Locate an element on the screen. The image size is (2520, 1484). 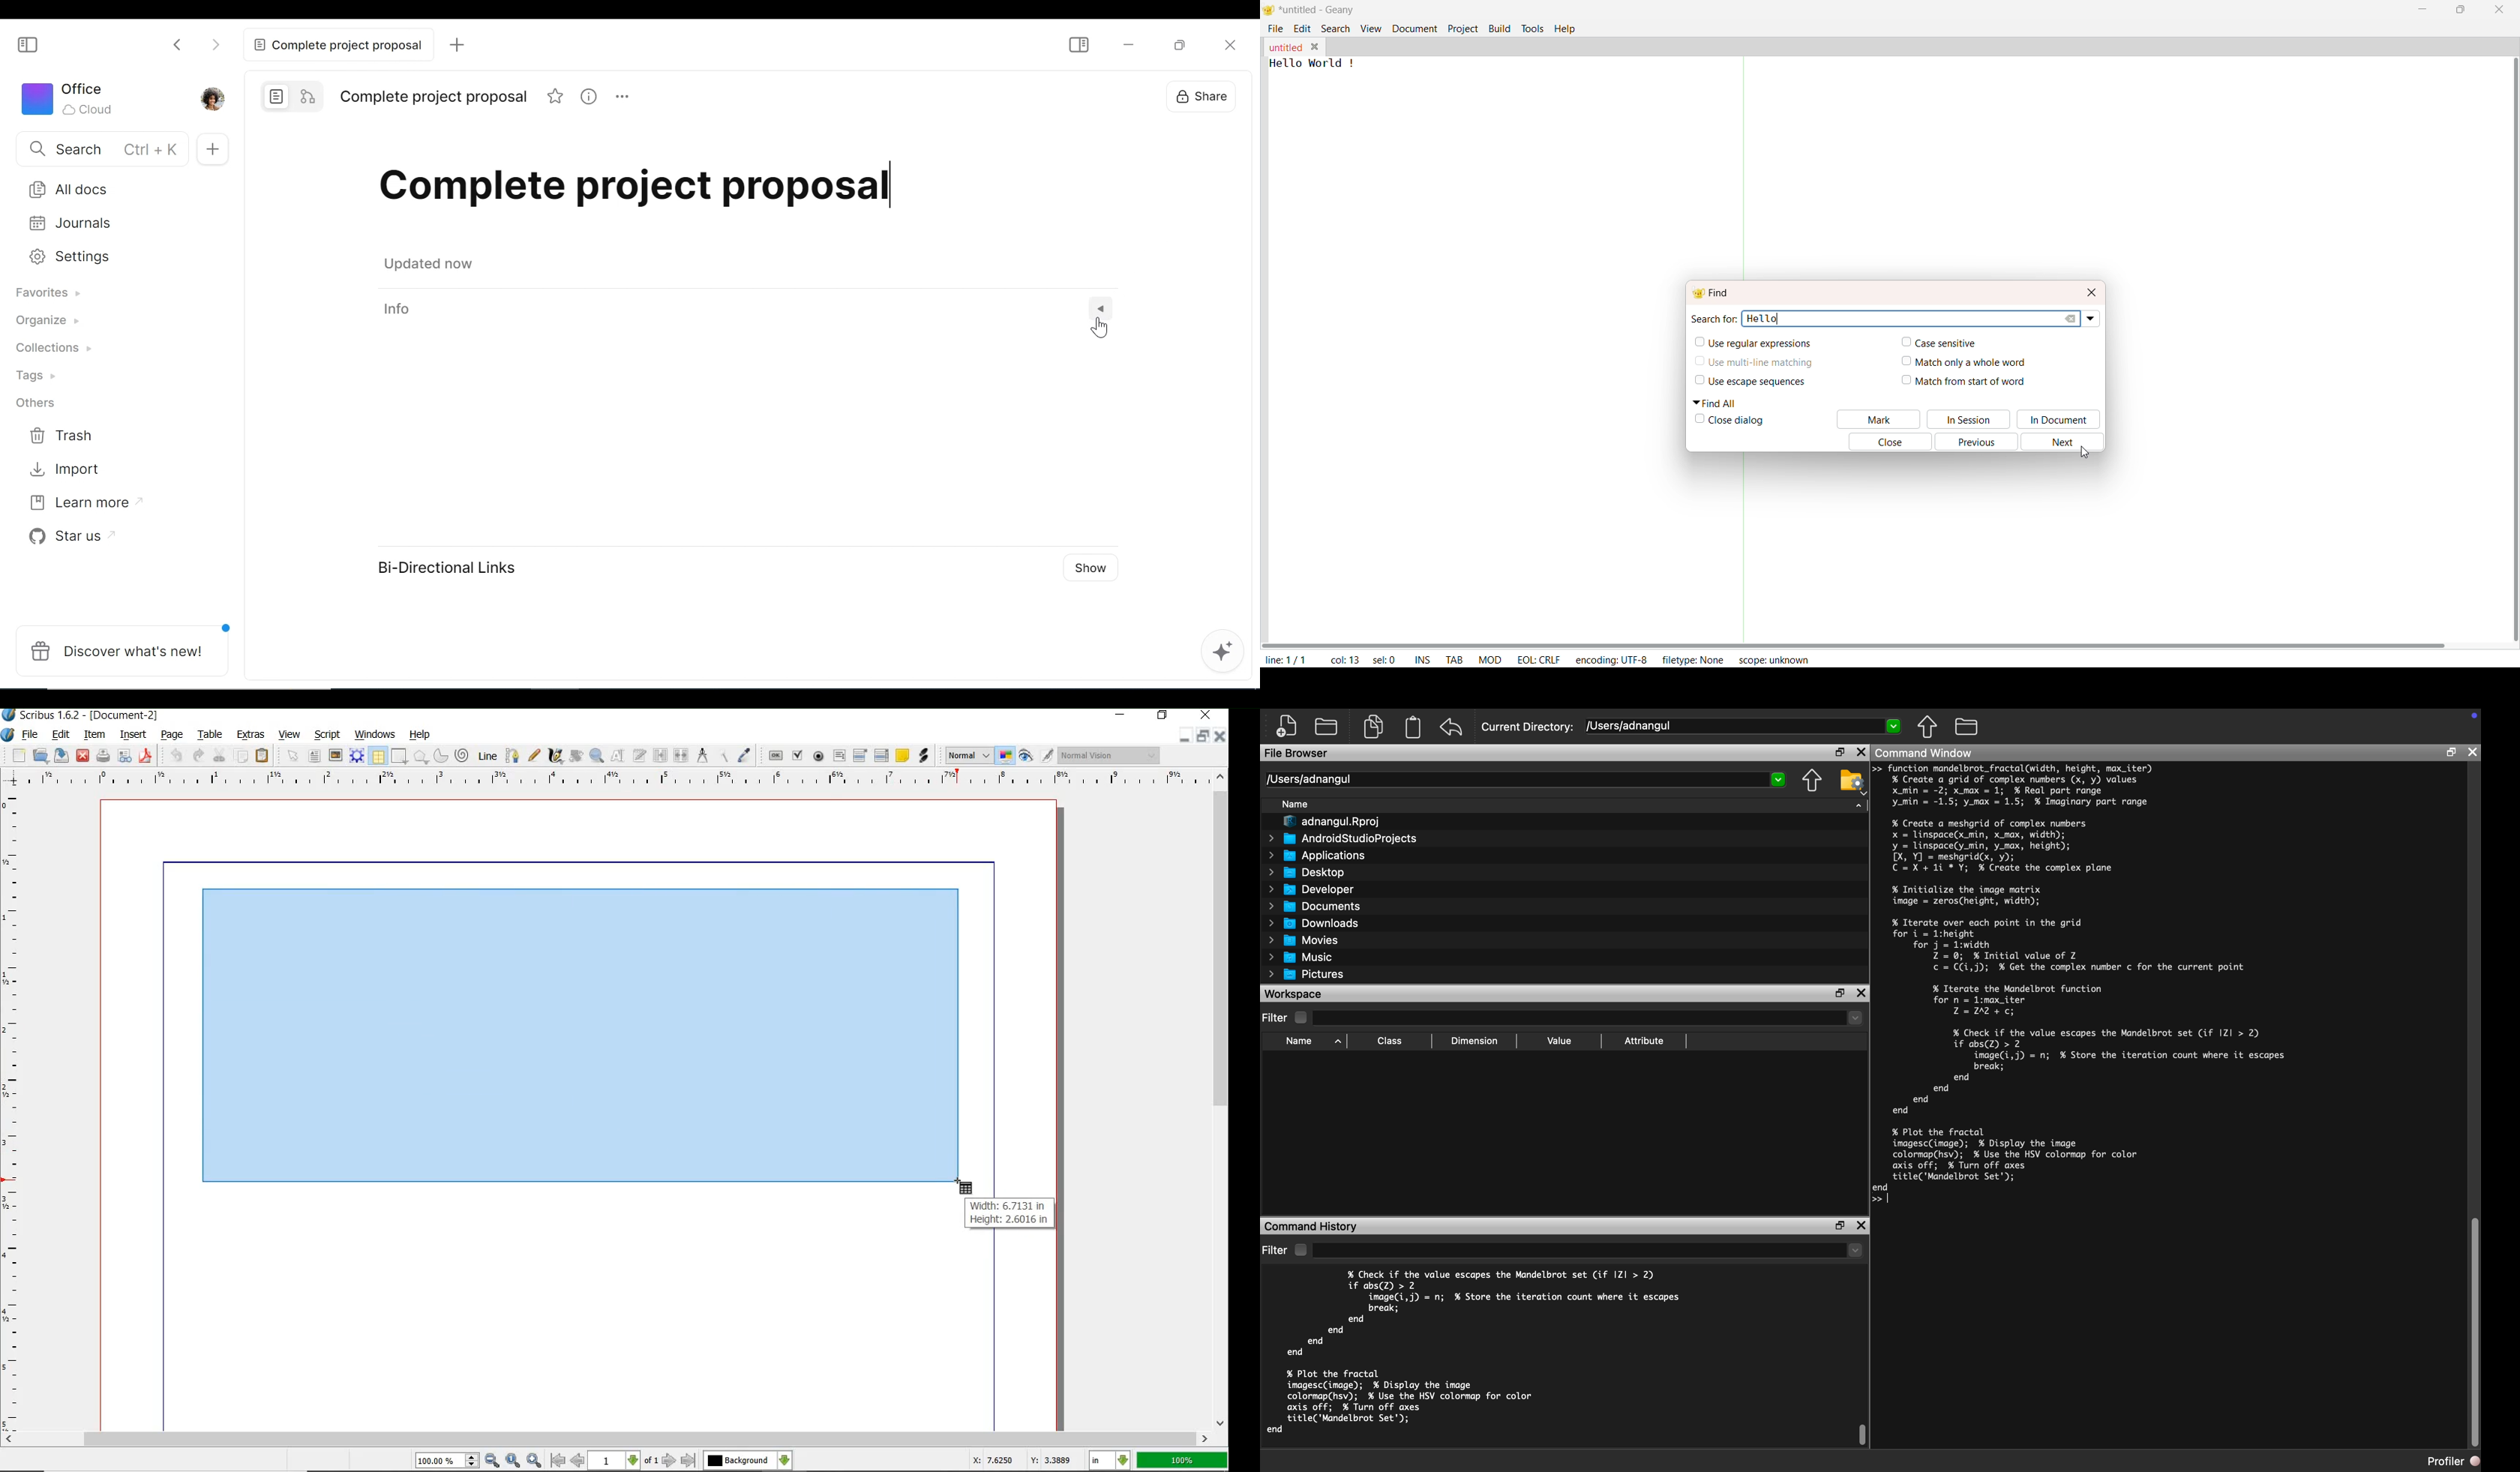
arc is located at coordinates (441, 758).